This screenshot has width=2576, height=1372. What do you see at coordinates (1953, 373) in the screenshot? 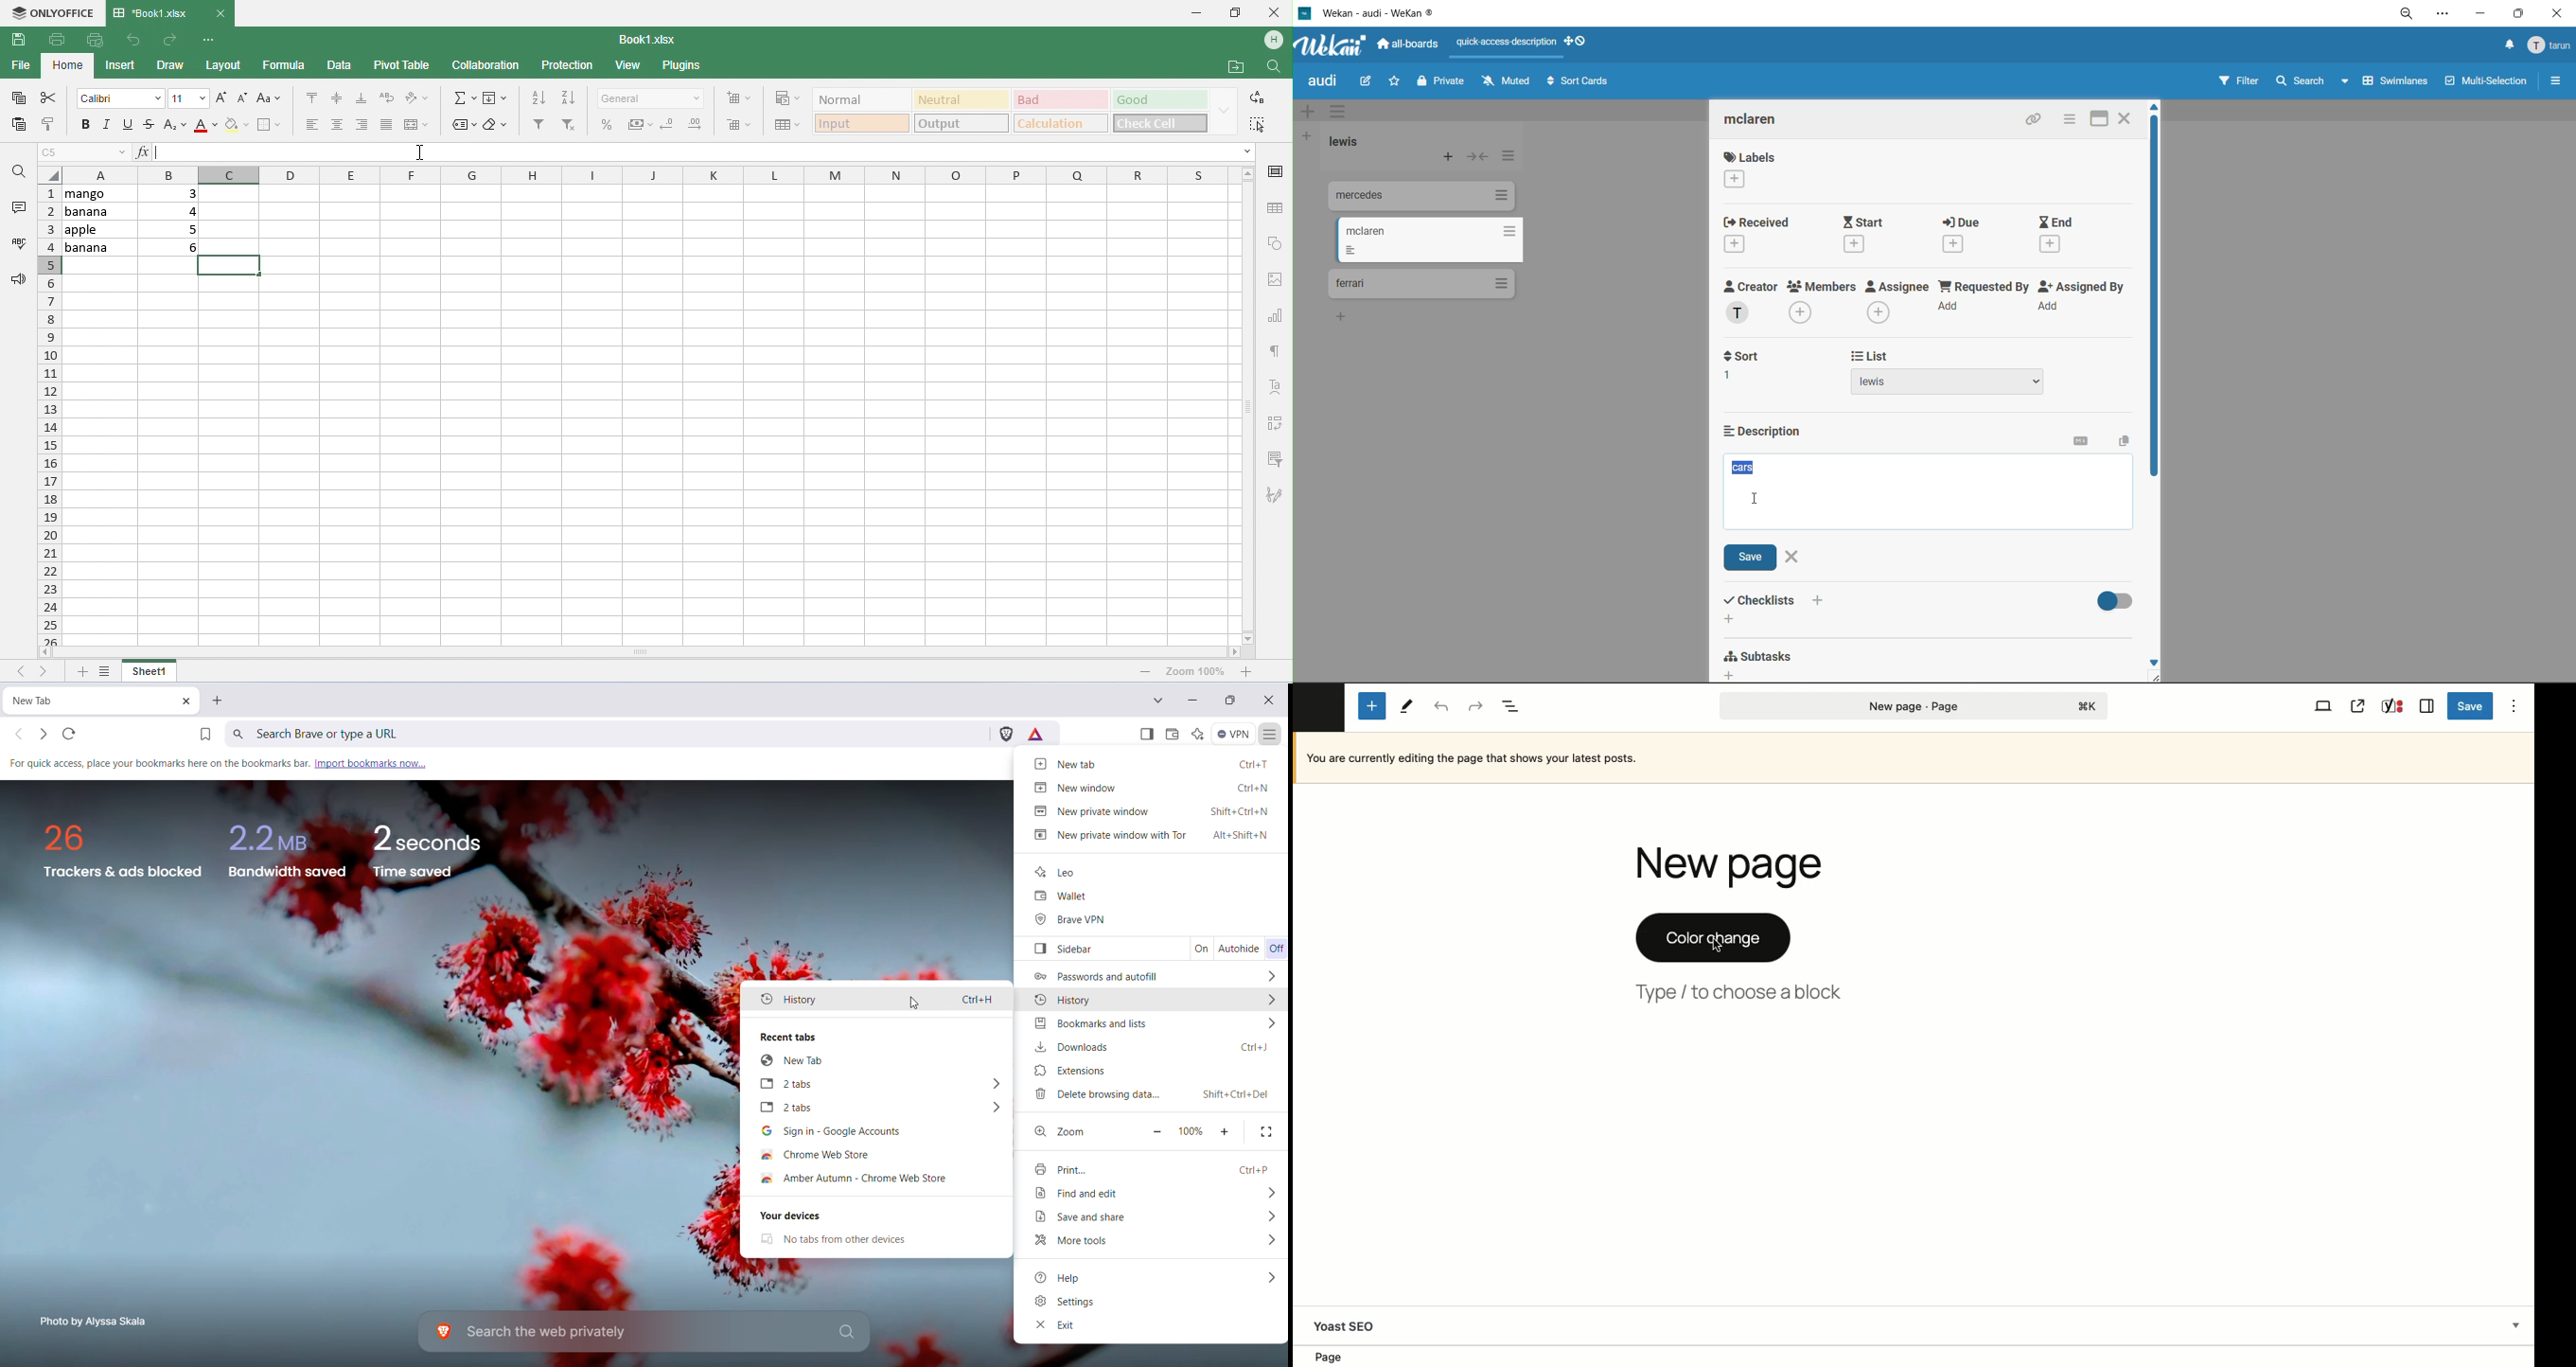
I see `list` at bounding box center [1953, 373].